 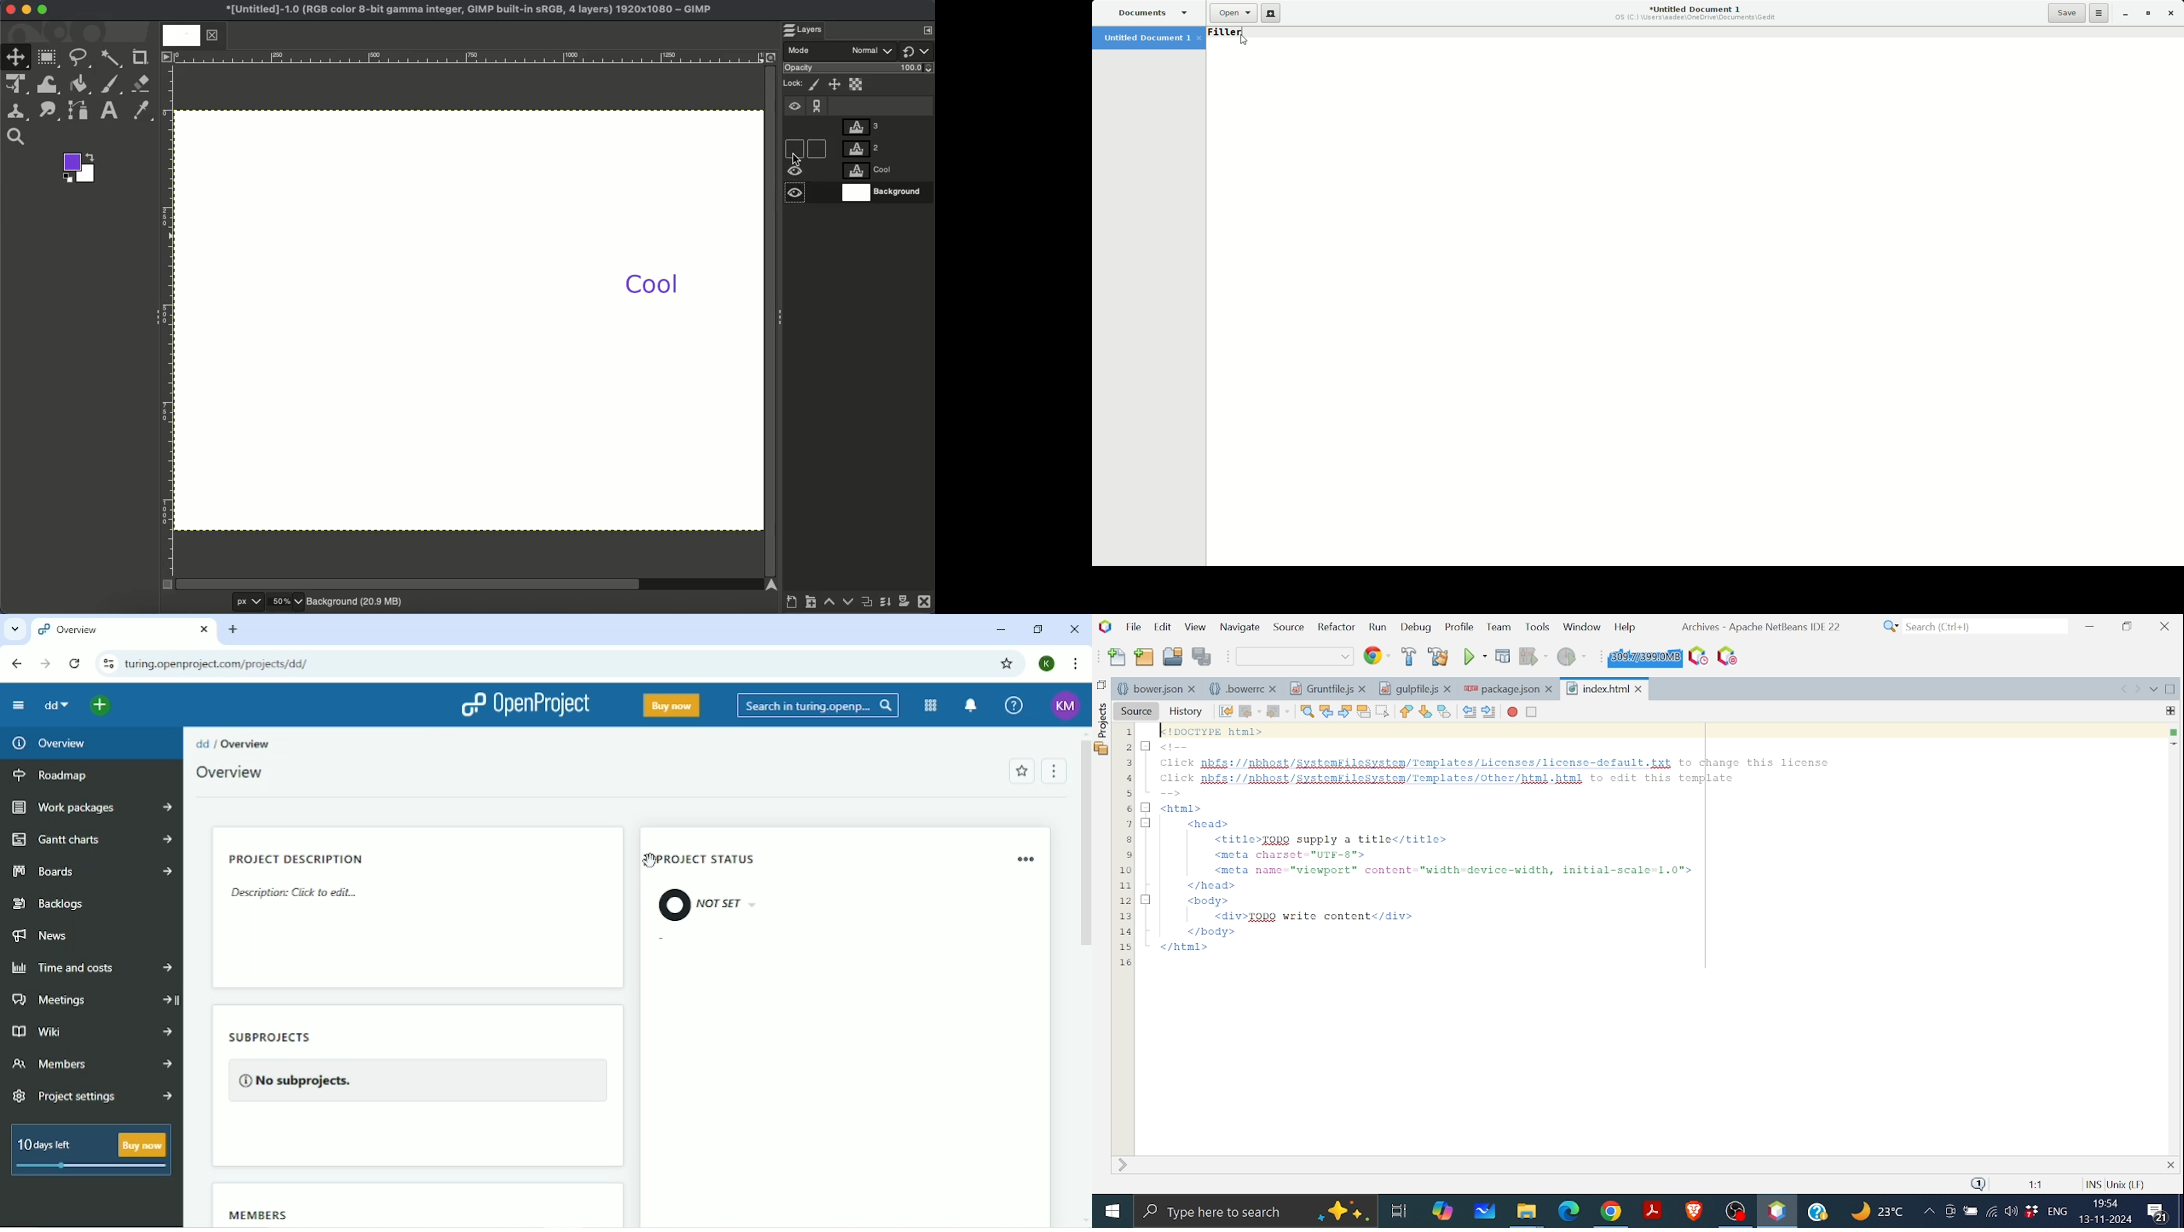 What do you see at coordinates (48, 111) in the screenshot?
I see `Smudge` at bounding box center [48, 111].